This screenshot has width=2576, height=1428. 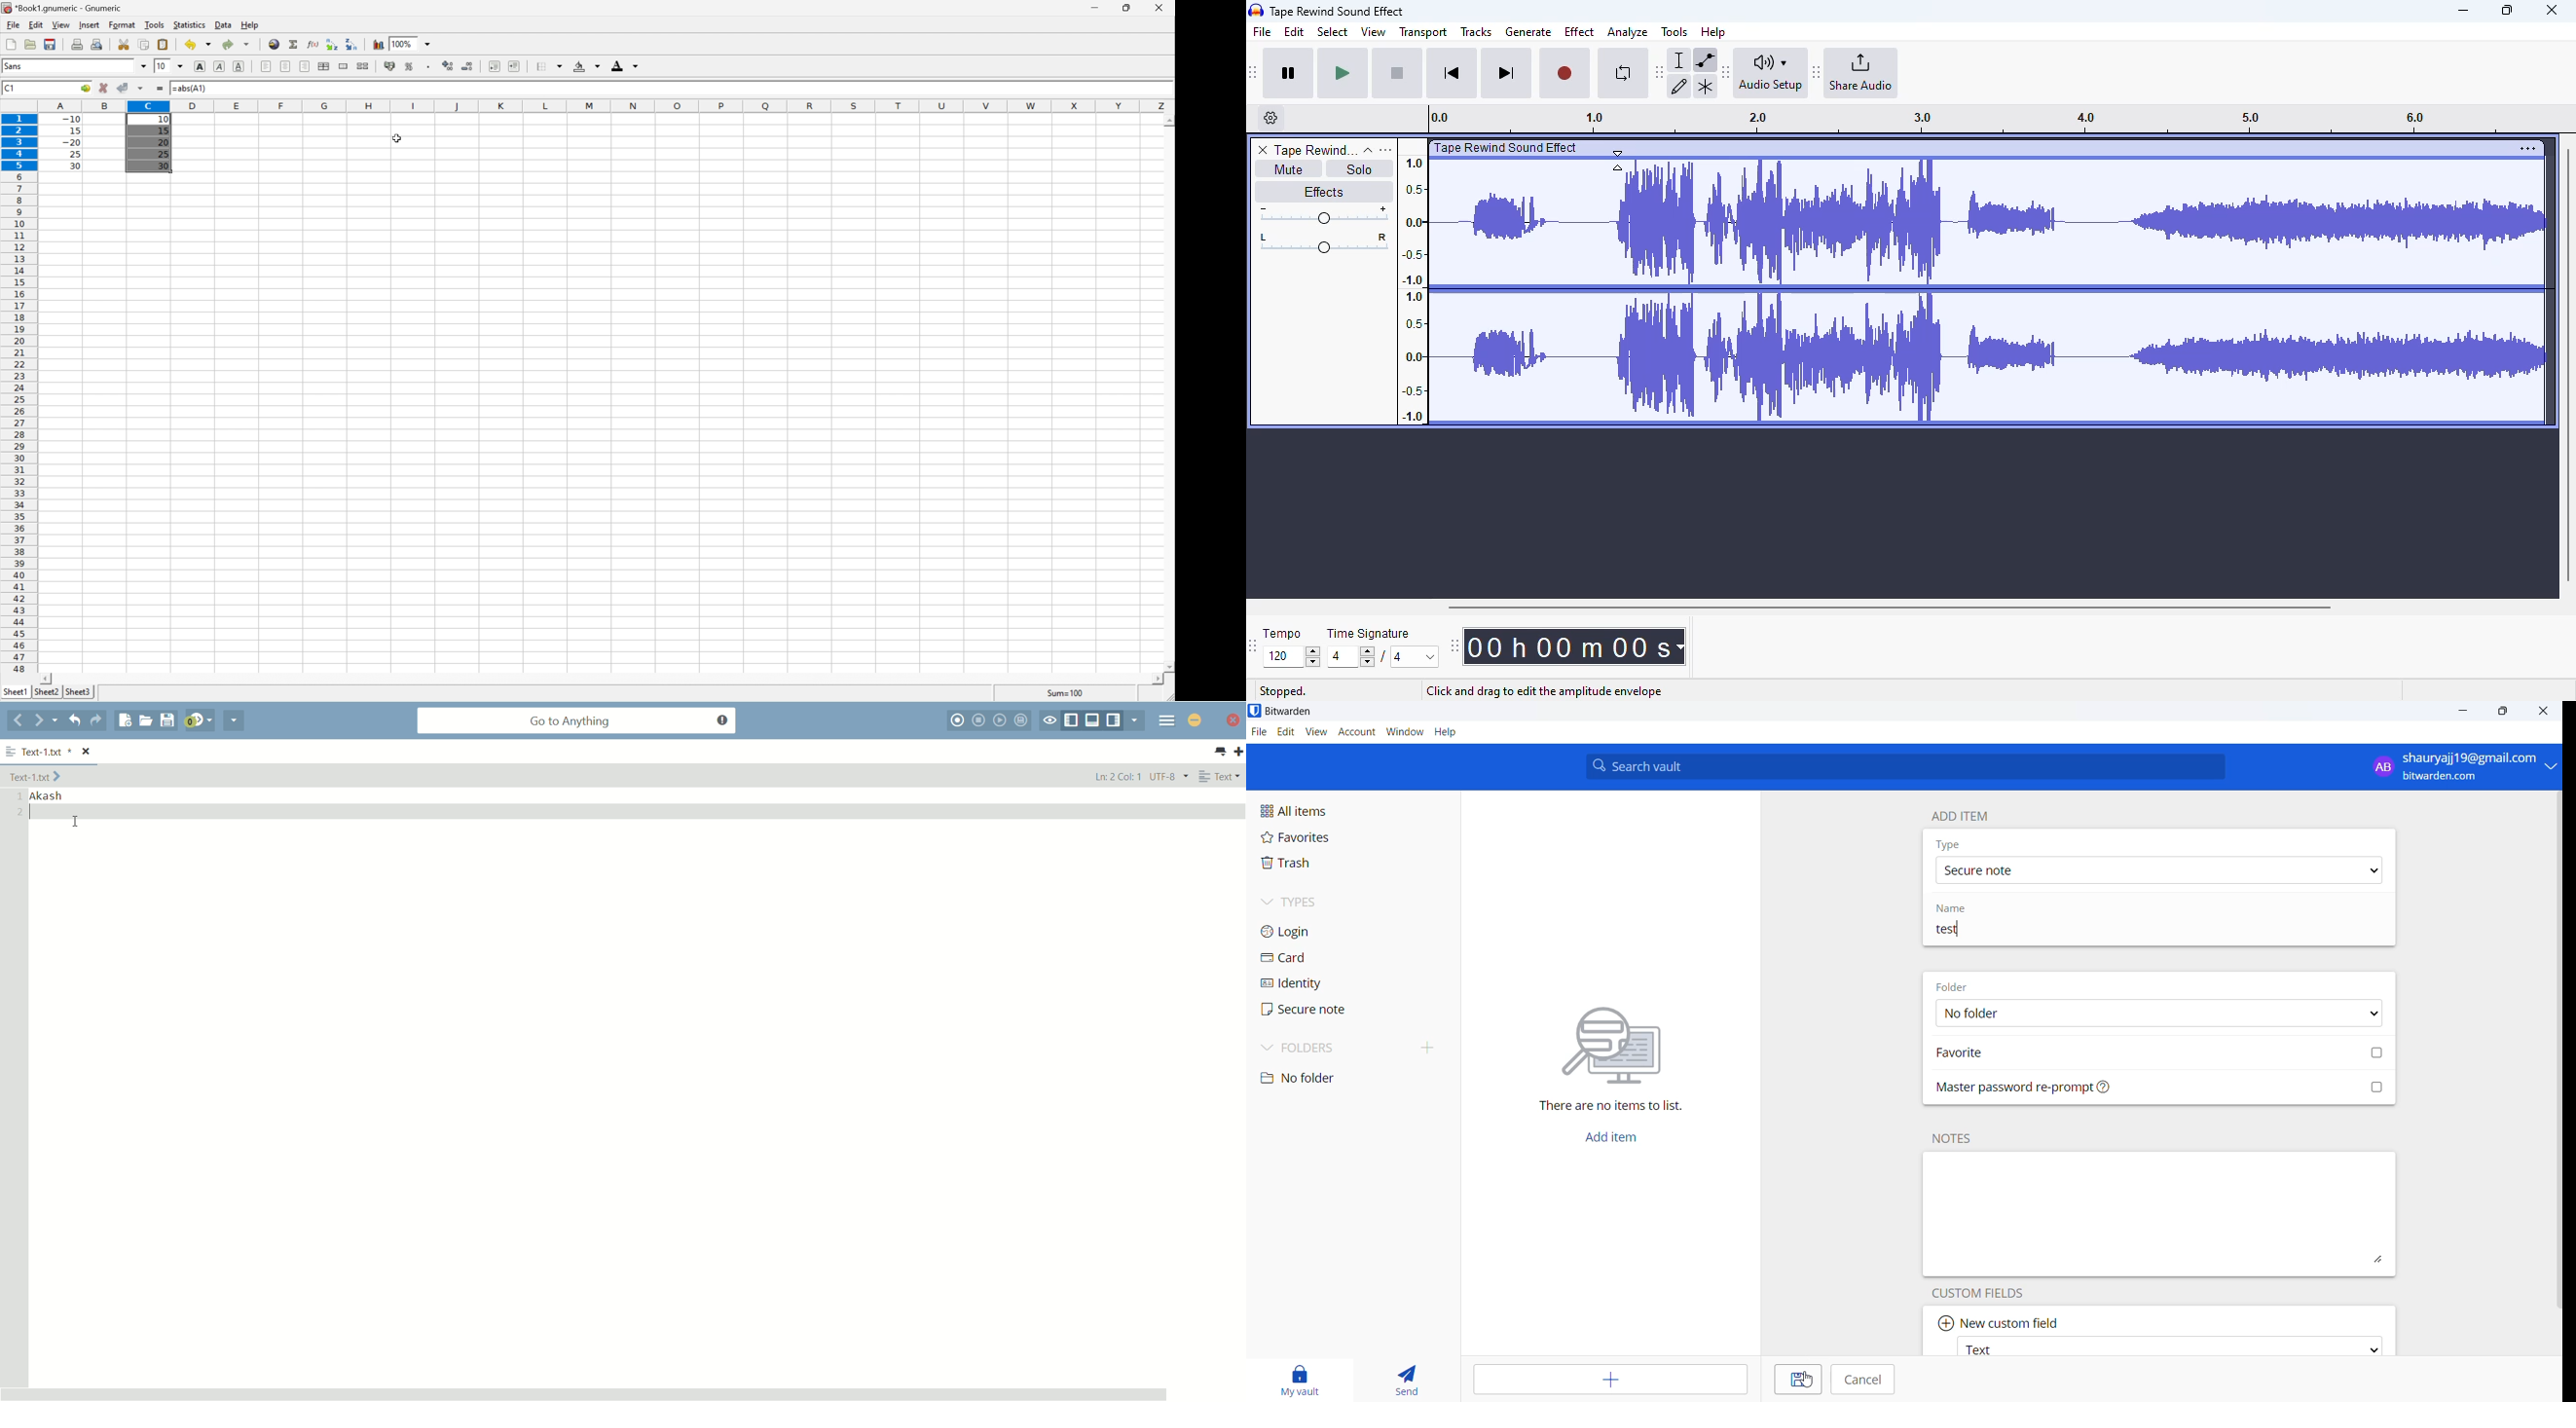 What do you see at coordinates (37, 23) in the screenshot?
I see `Edit` at bounding box center [37, 23].